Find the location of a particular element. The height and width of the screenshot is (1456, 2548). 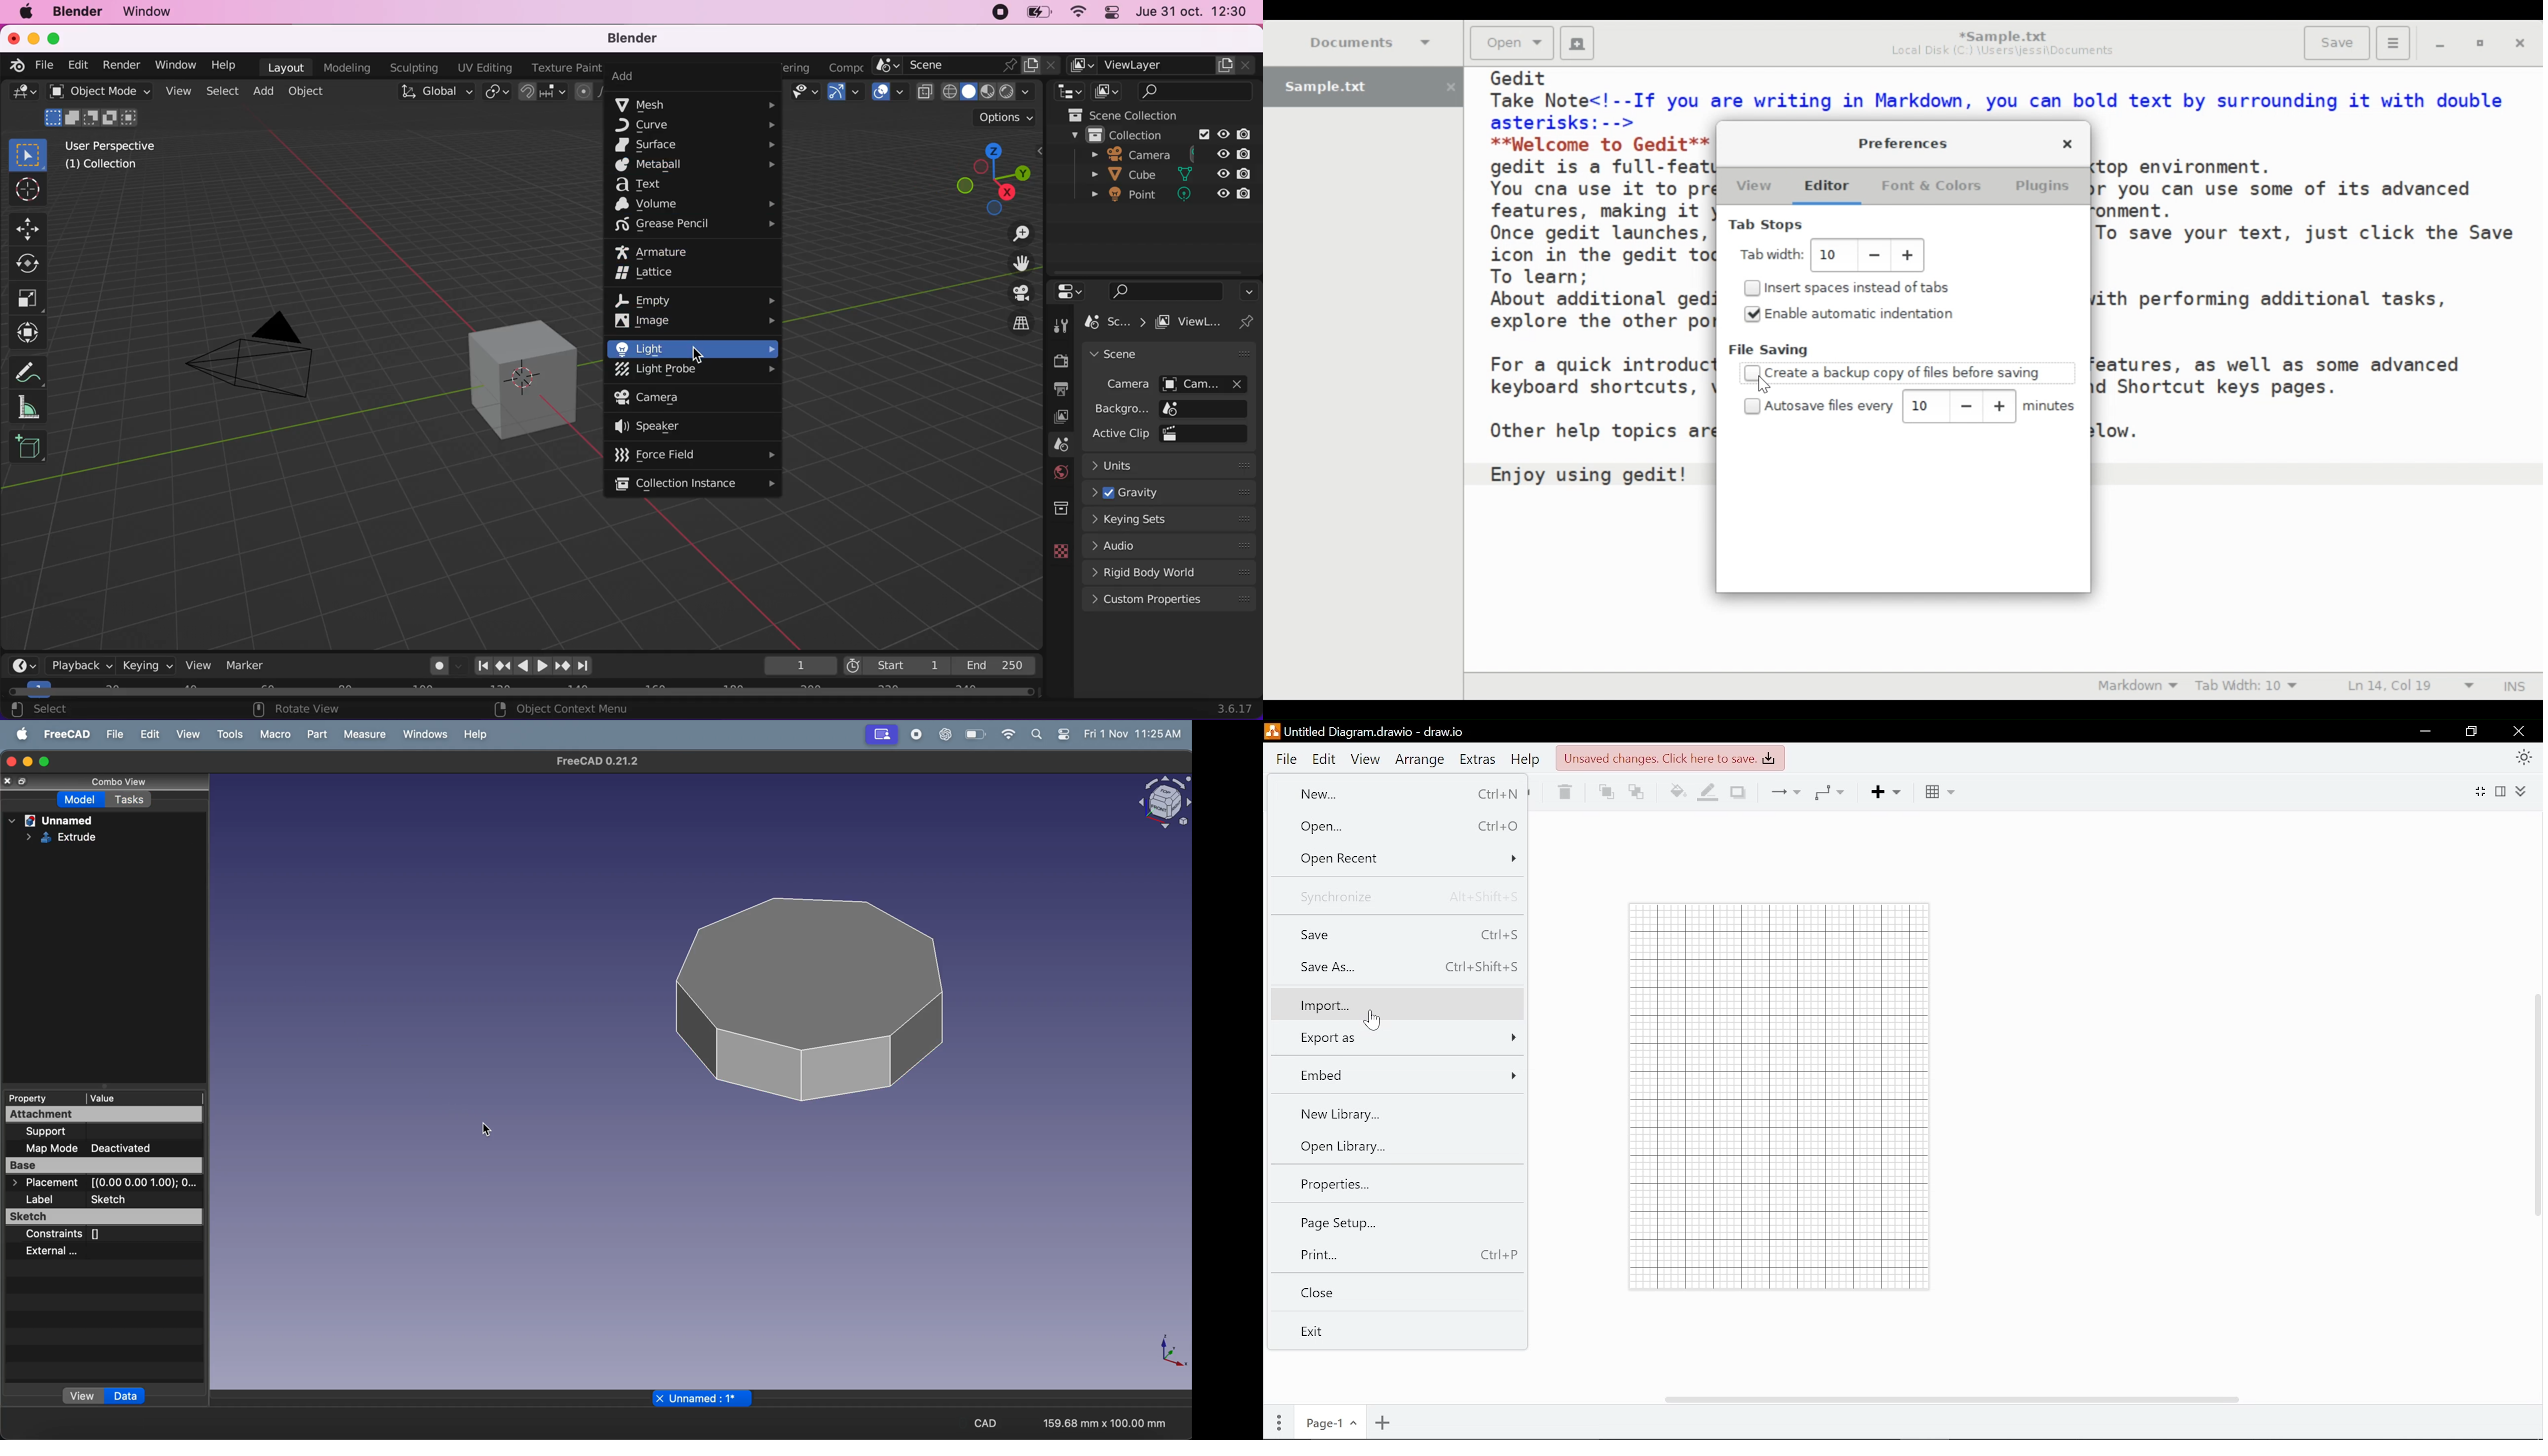

Ln 14, Col 19 is located at coordinates (2408, 685).